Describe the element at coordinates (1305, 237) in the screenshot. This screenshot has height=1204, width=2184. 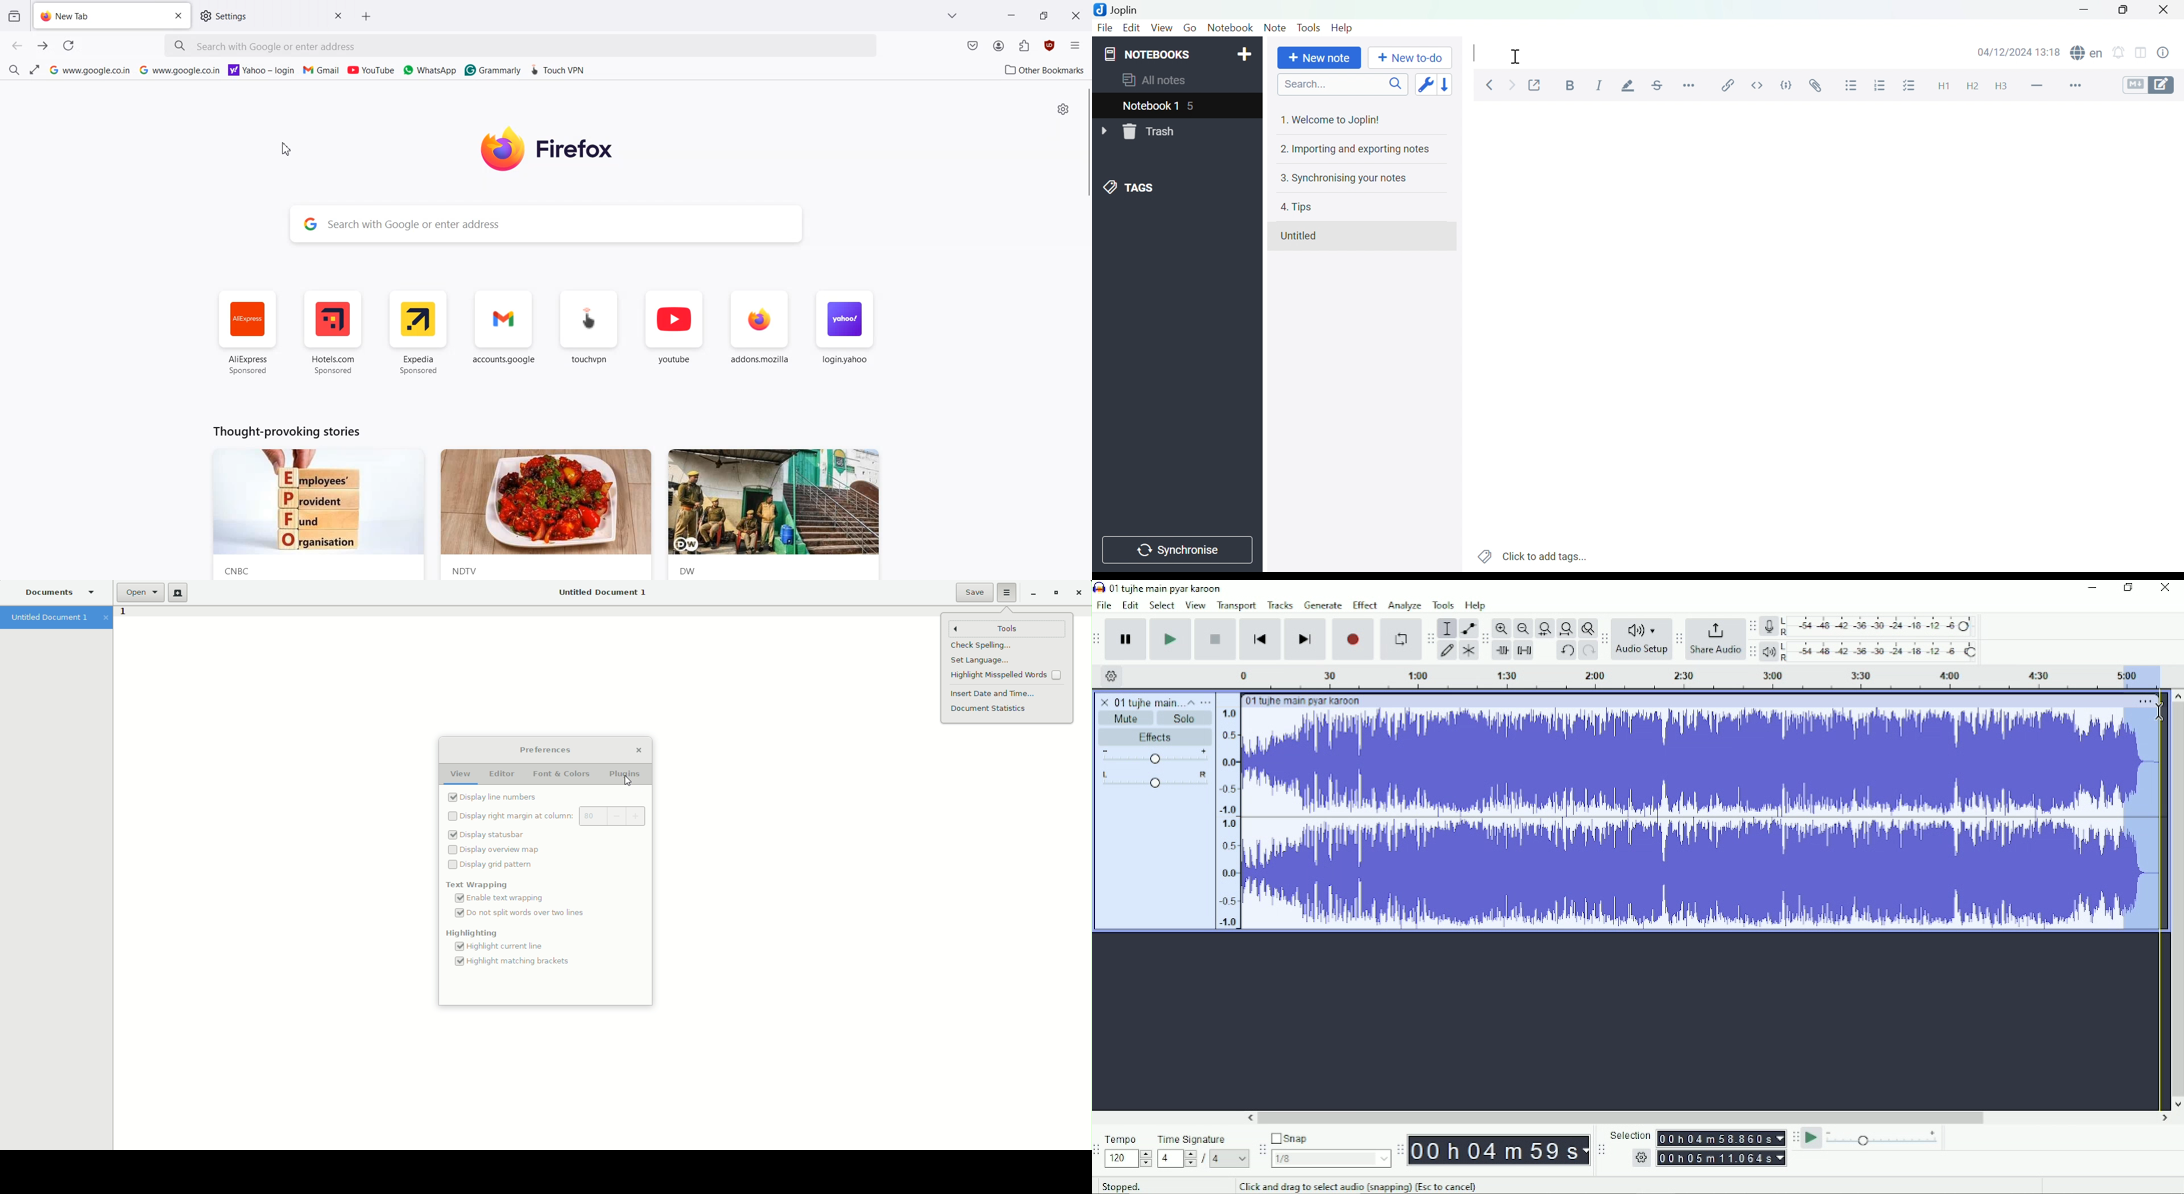
I see `Untitled` at that location.